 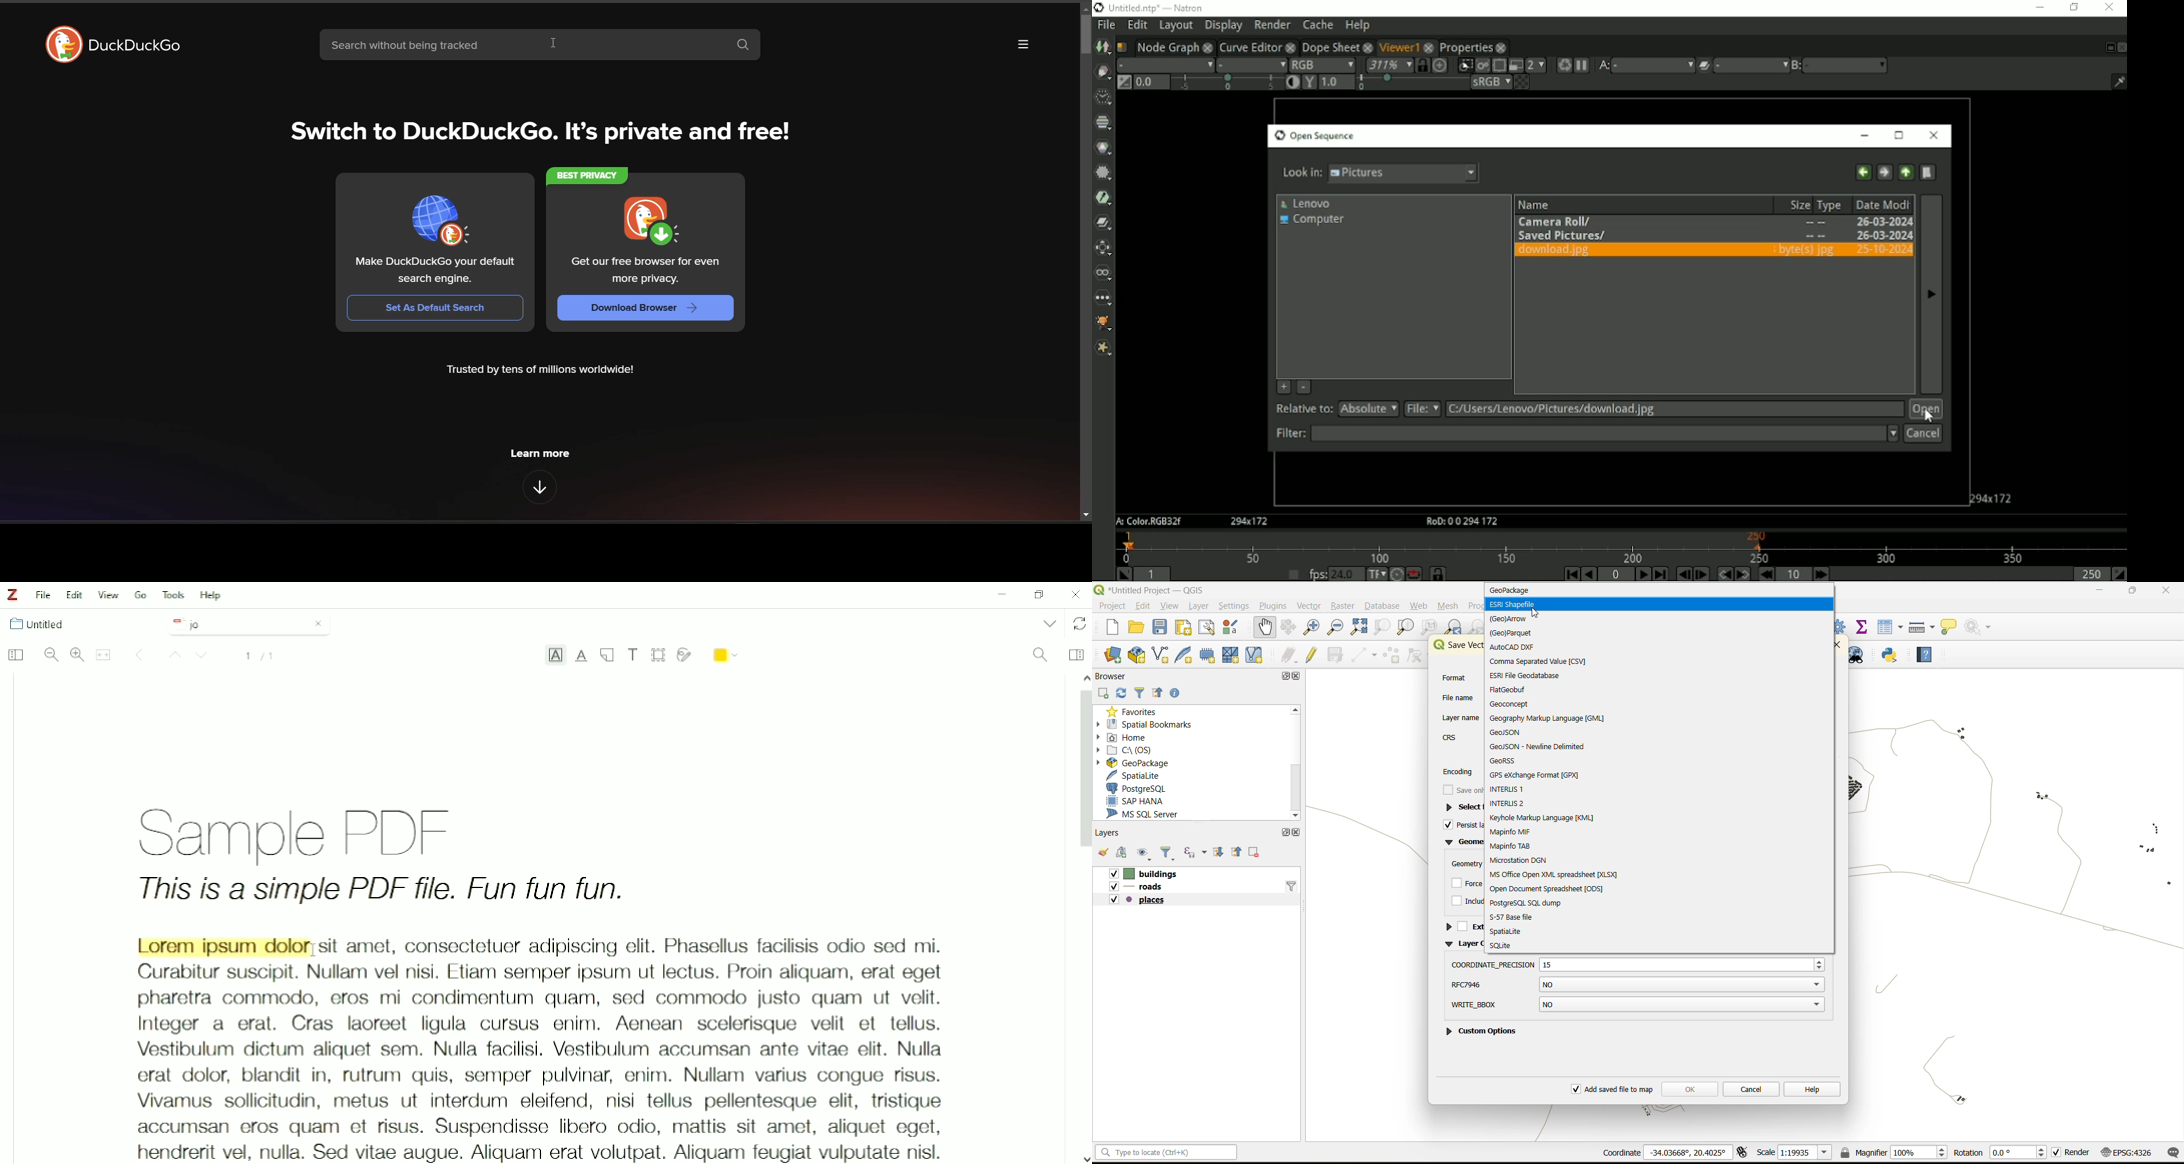 What do you see at coordinates (1136, 656) in the screenshot?
I see `new geopackage layer` at bounding box center [1136, 656].